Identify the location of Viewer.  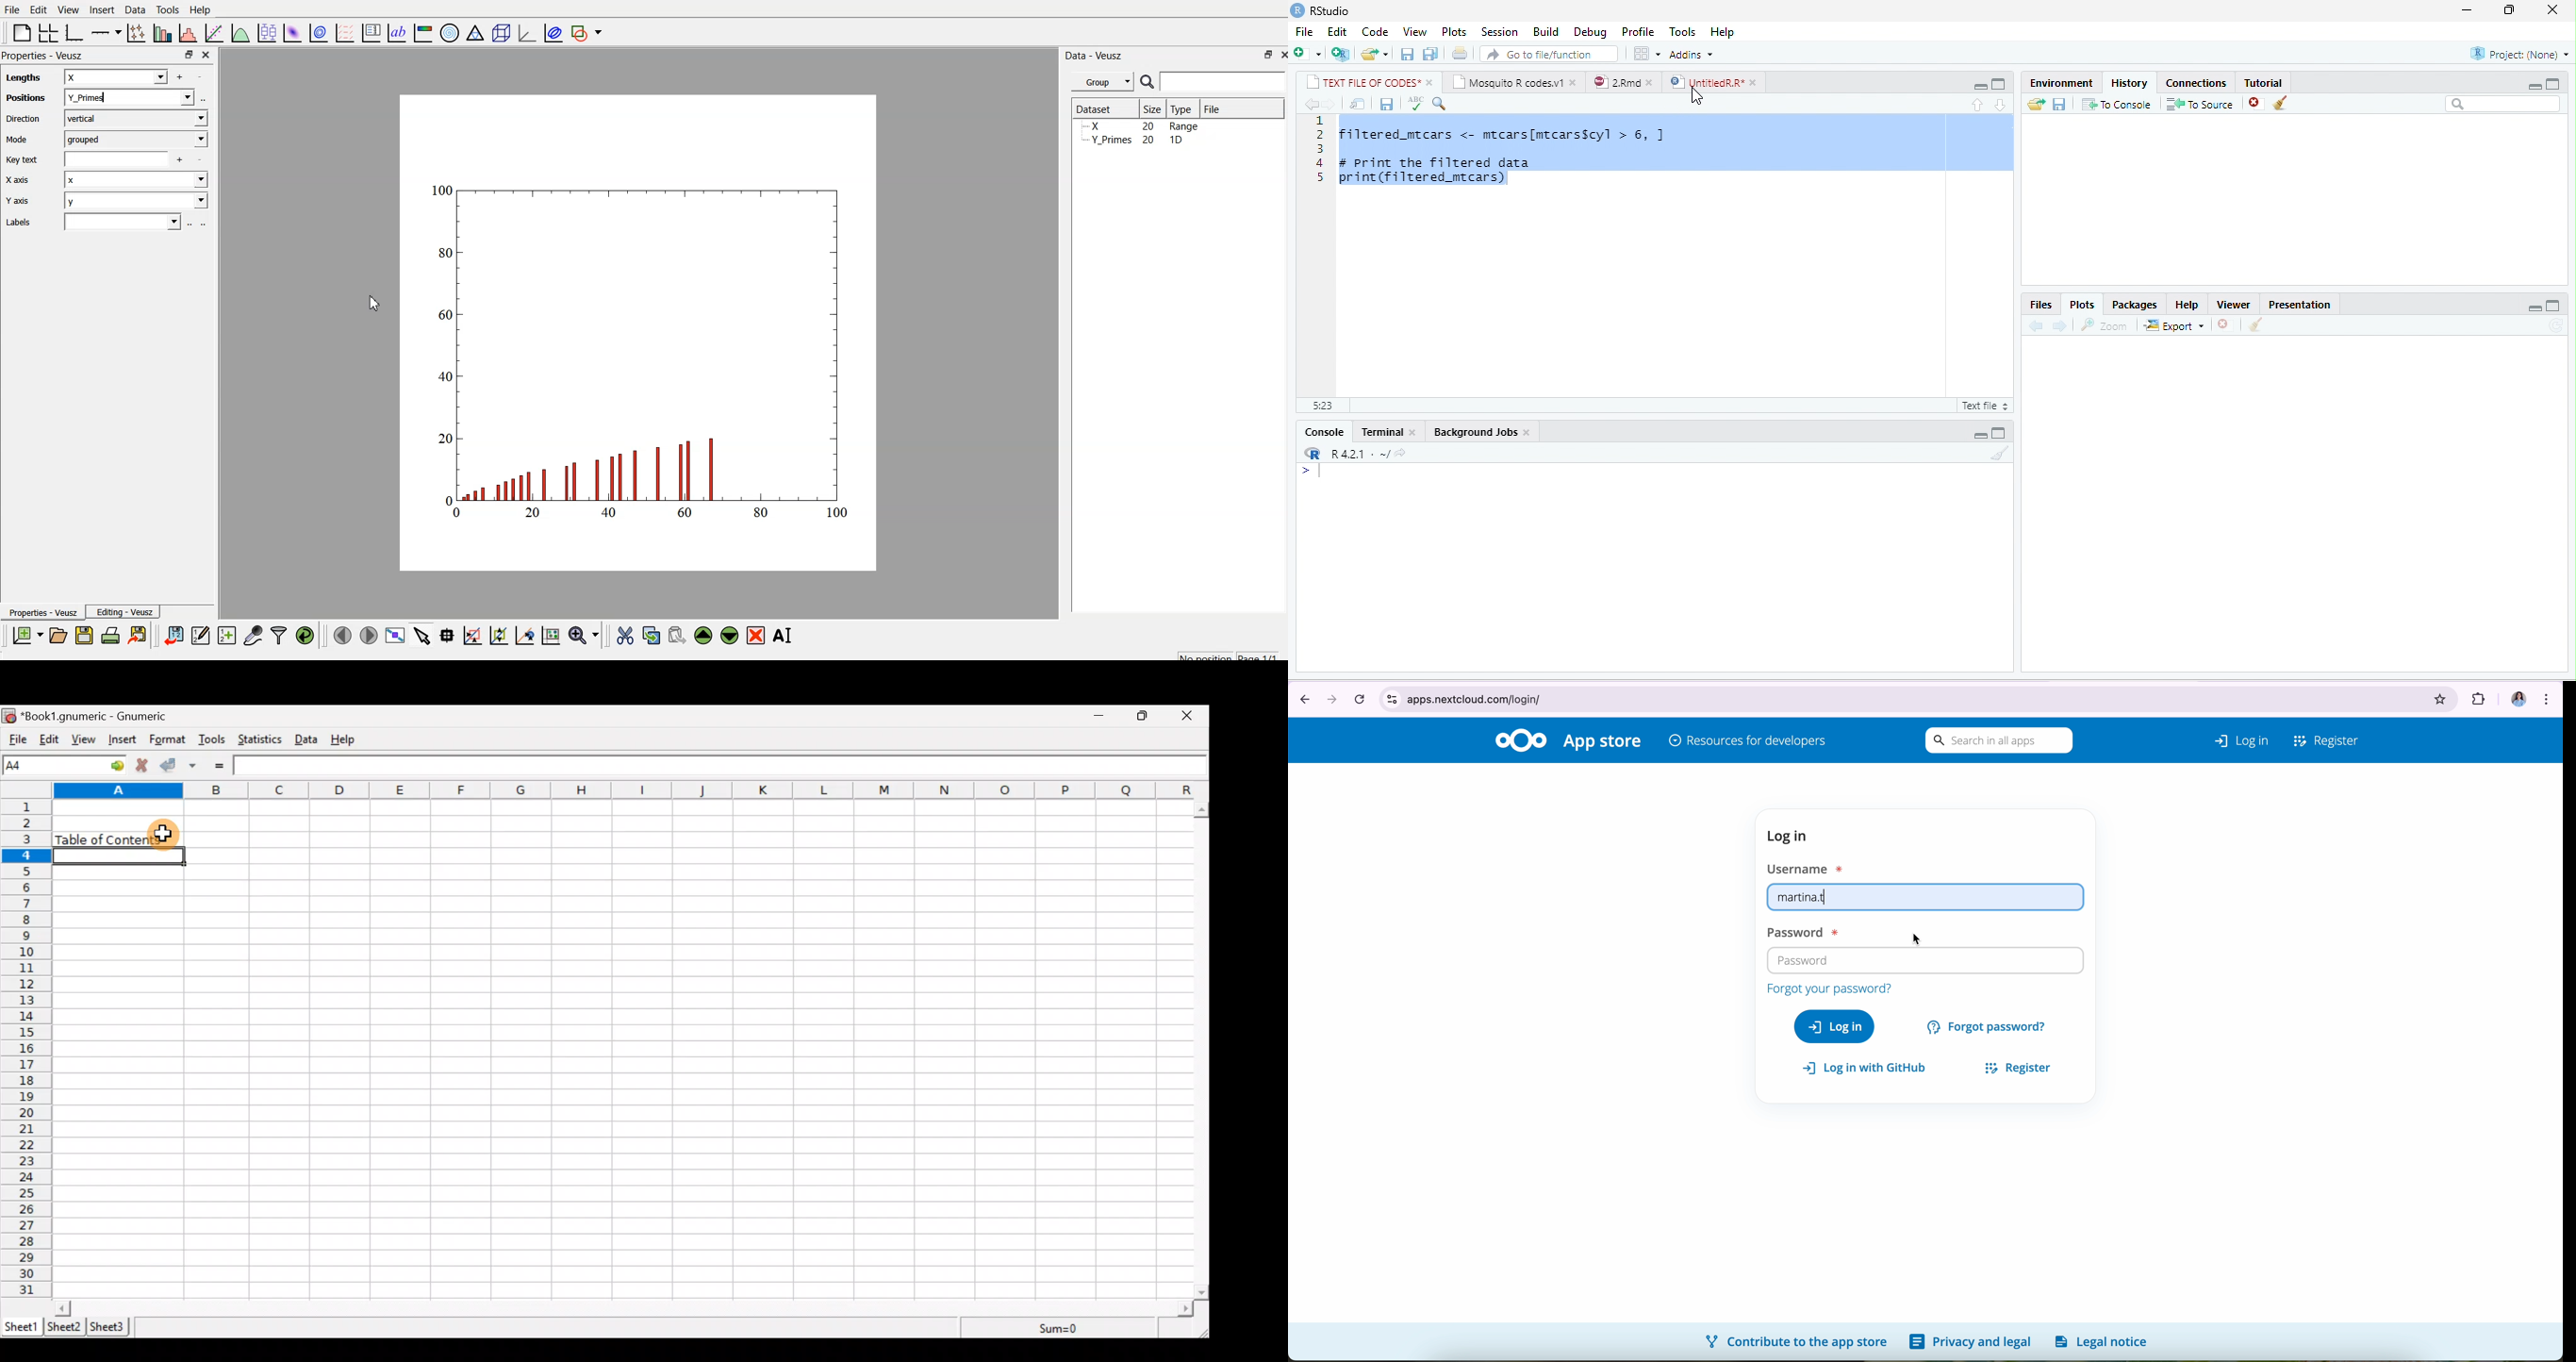
(2233, 305).